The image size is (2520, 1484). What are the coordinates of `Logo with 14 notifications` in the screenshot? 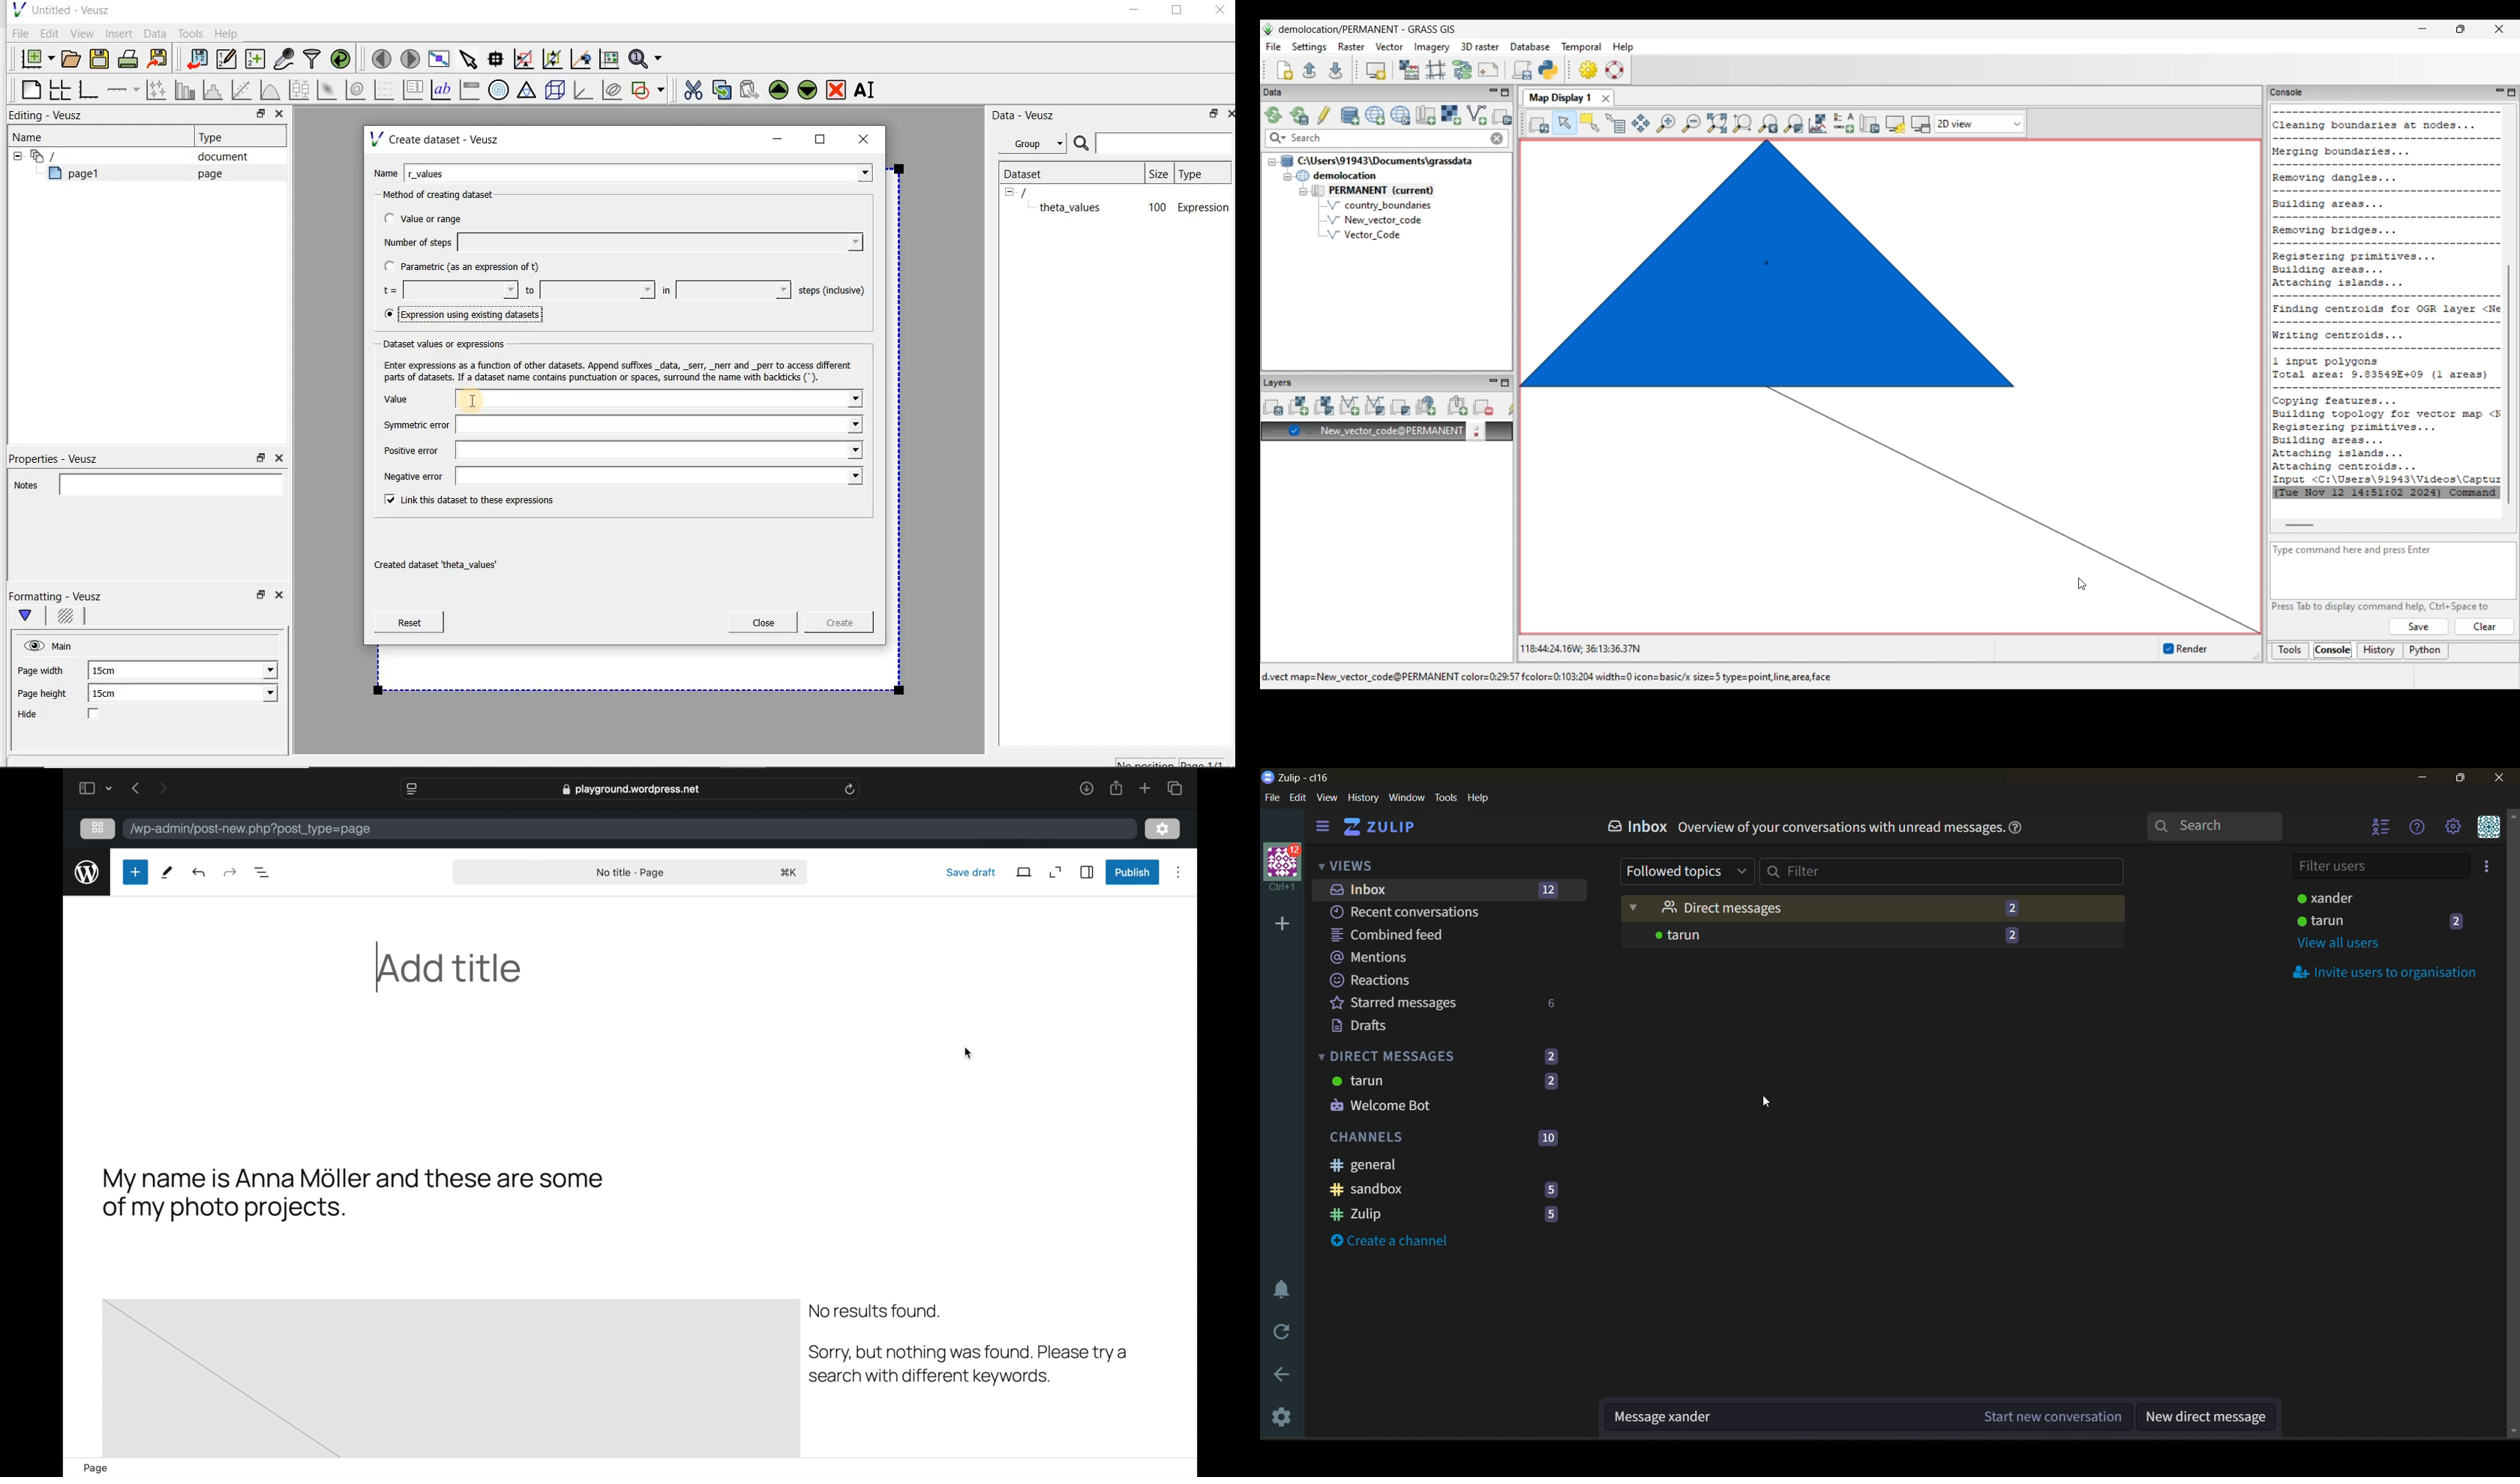 It's located at (1281, 871).